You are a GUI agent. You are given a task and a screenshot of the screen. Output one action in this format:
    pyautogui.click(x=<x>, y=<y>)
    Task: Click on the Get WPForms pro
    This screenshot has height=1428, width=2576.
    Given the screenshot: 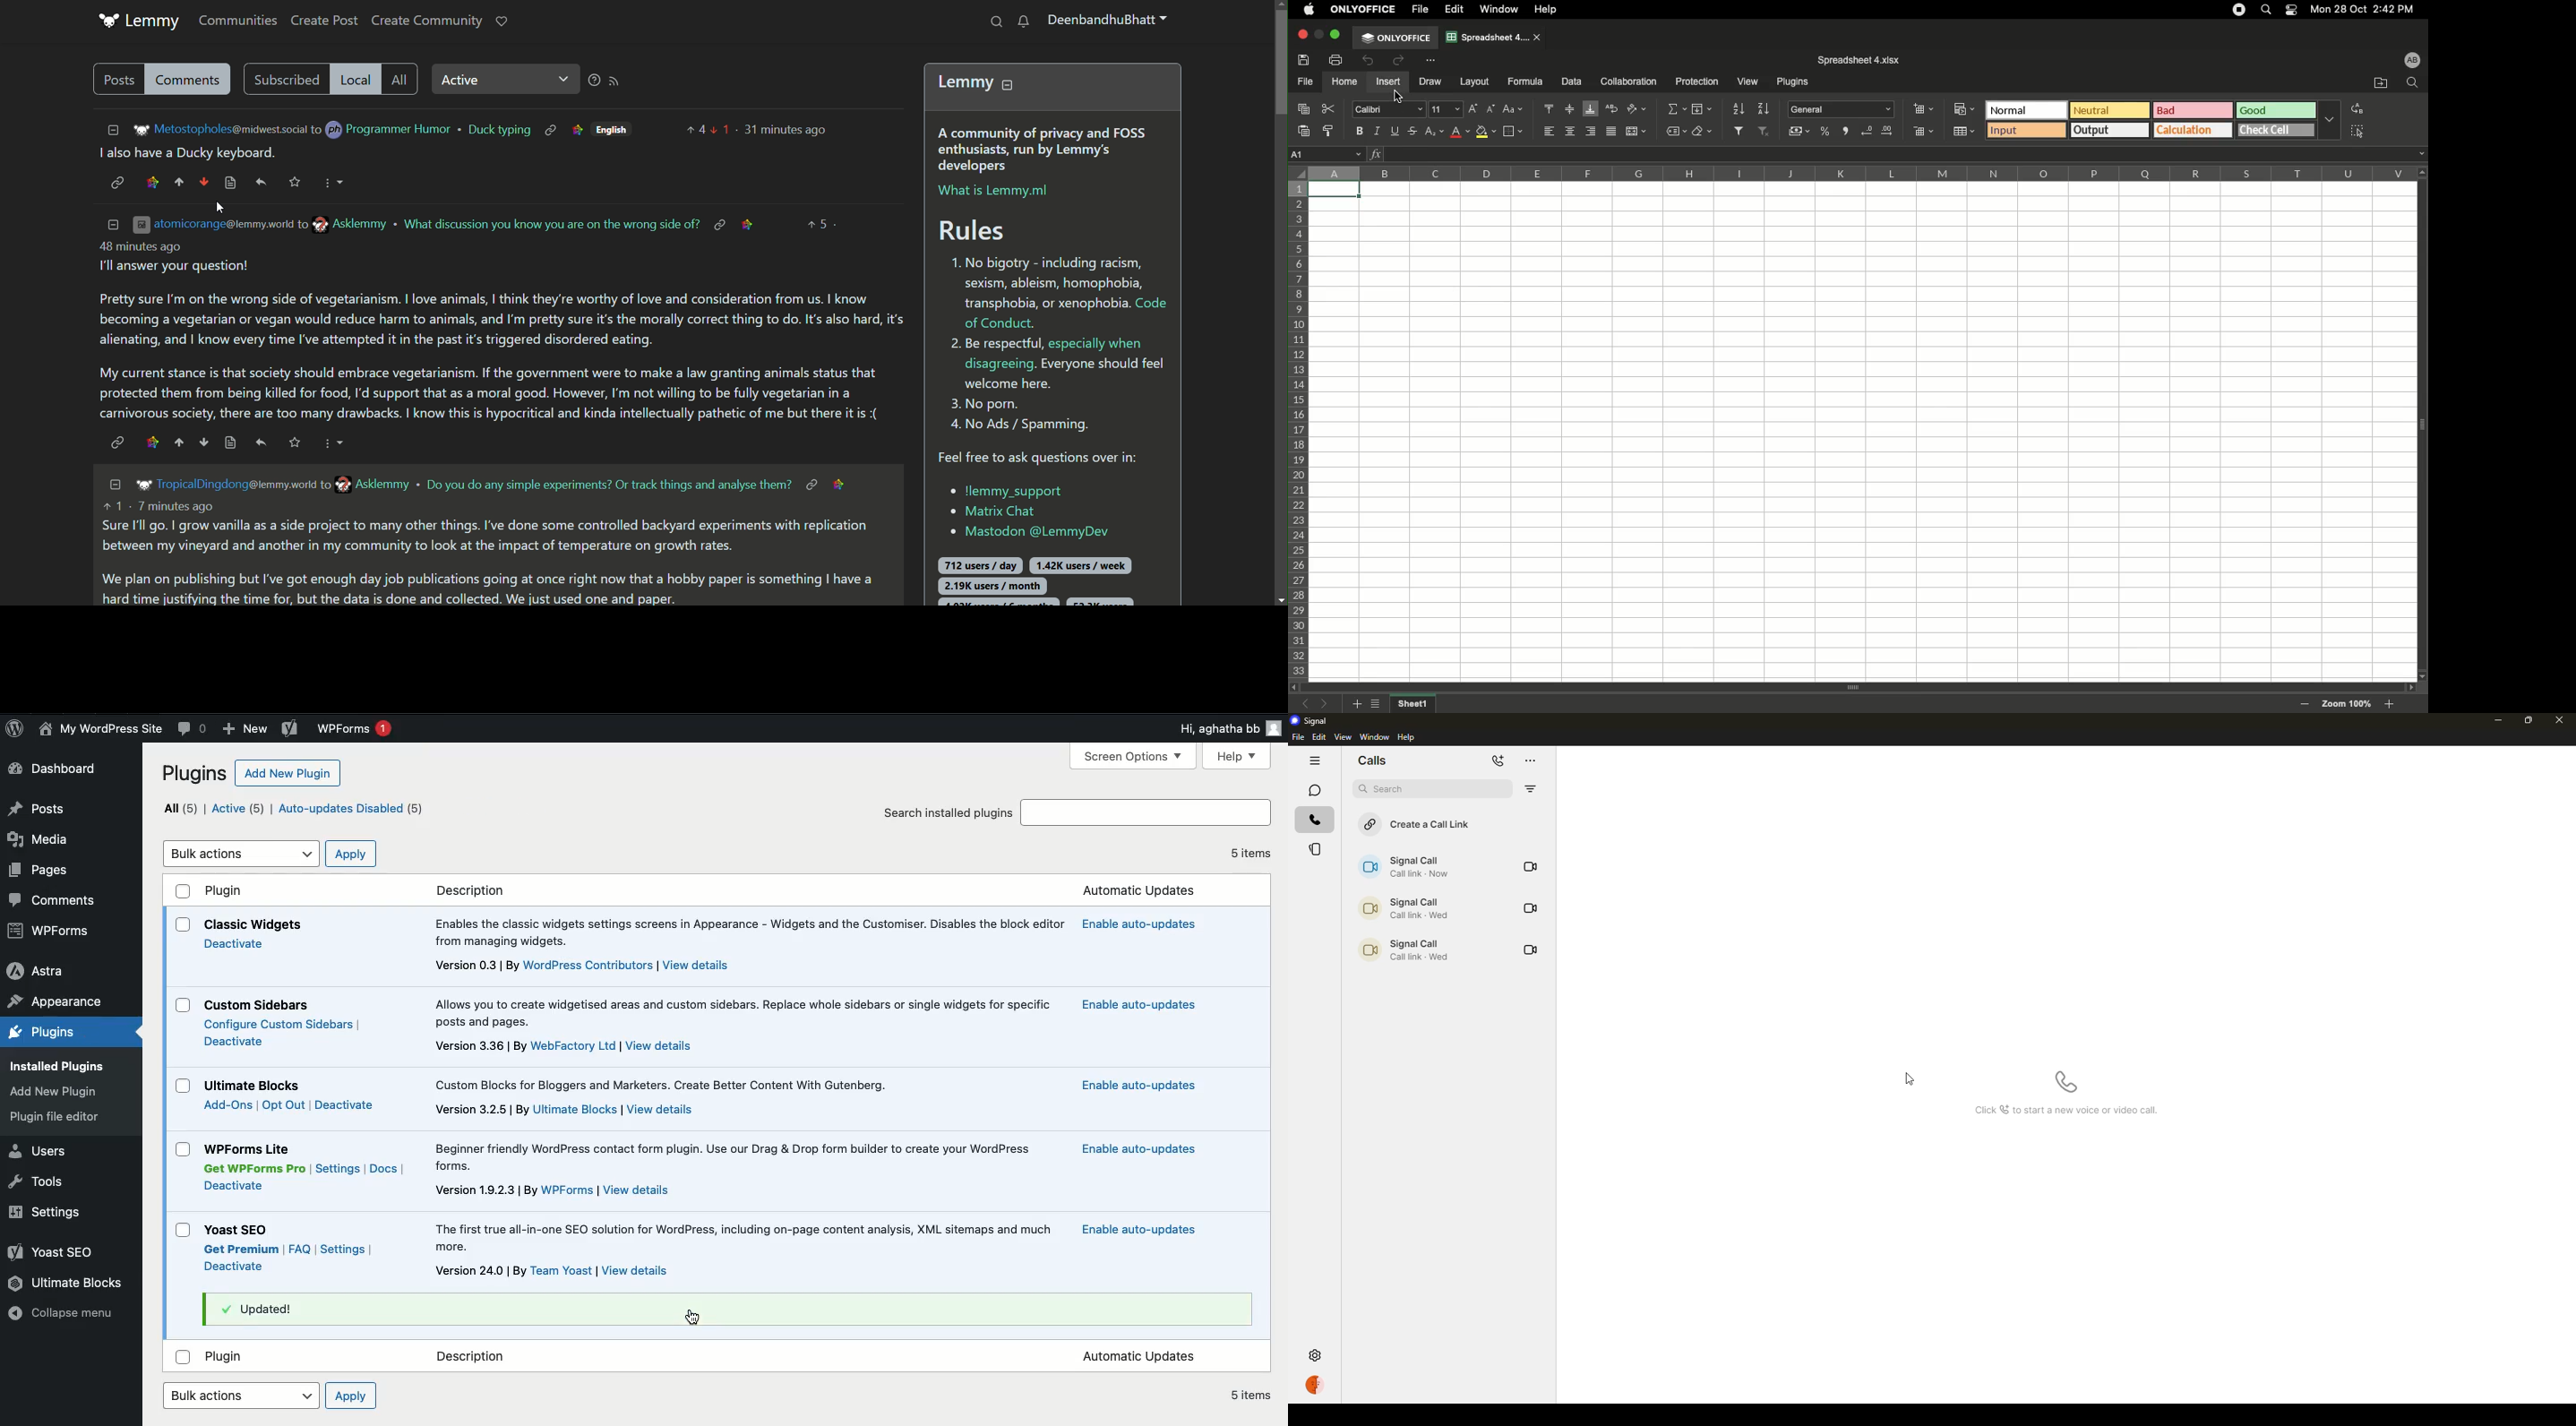 What is the action you would take?
    pyautogui.click(x=253, y=1169)
    